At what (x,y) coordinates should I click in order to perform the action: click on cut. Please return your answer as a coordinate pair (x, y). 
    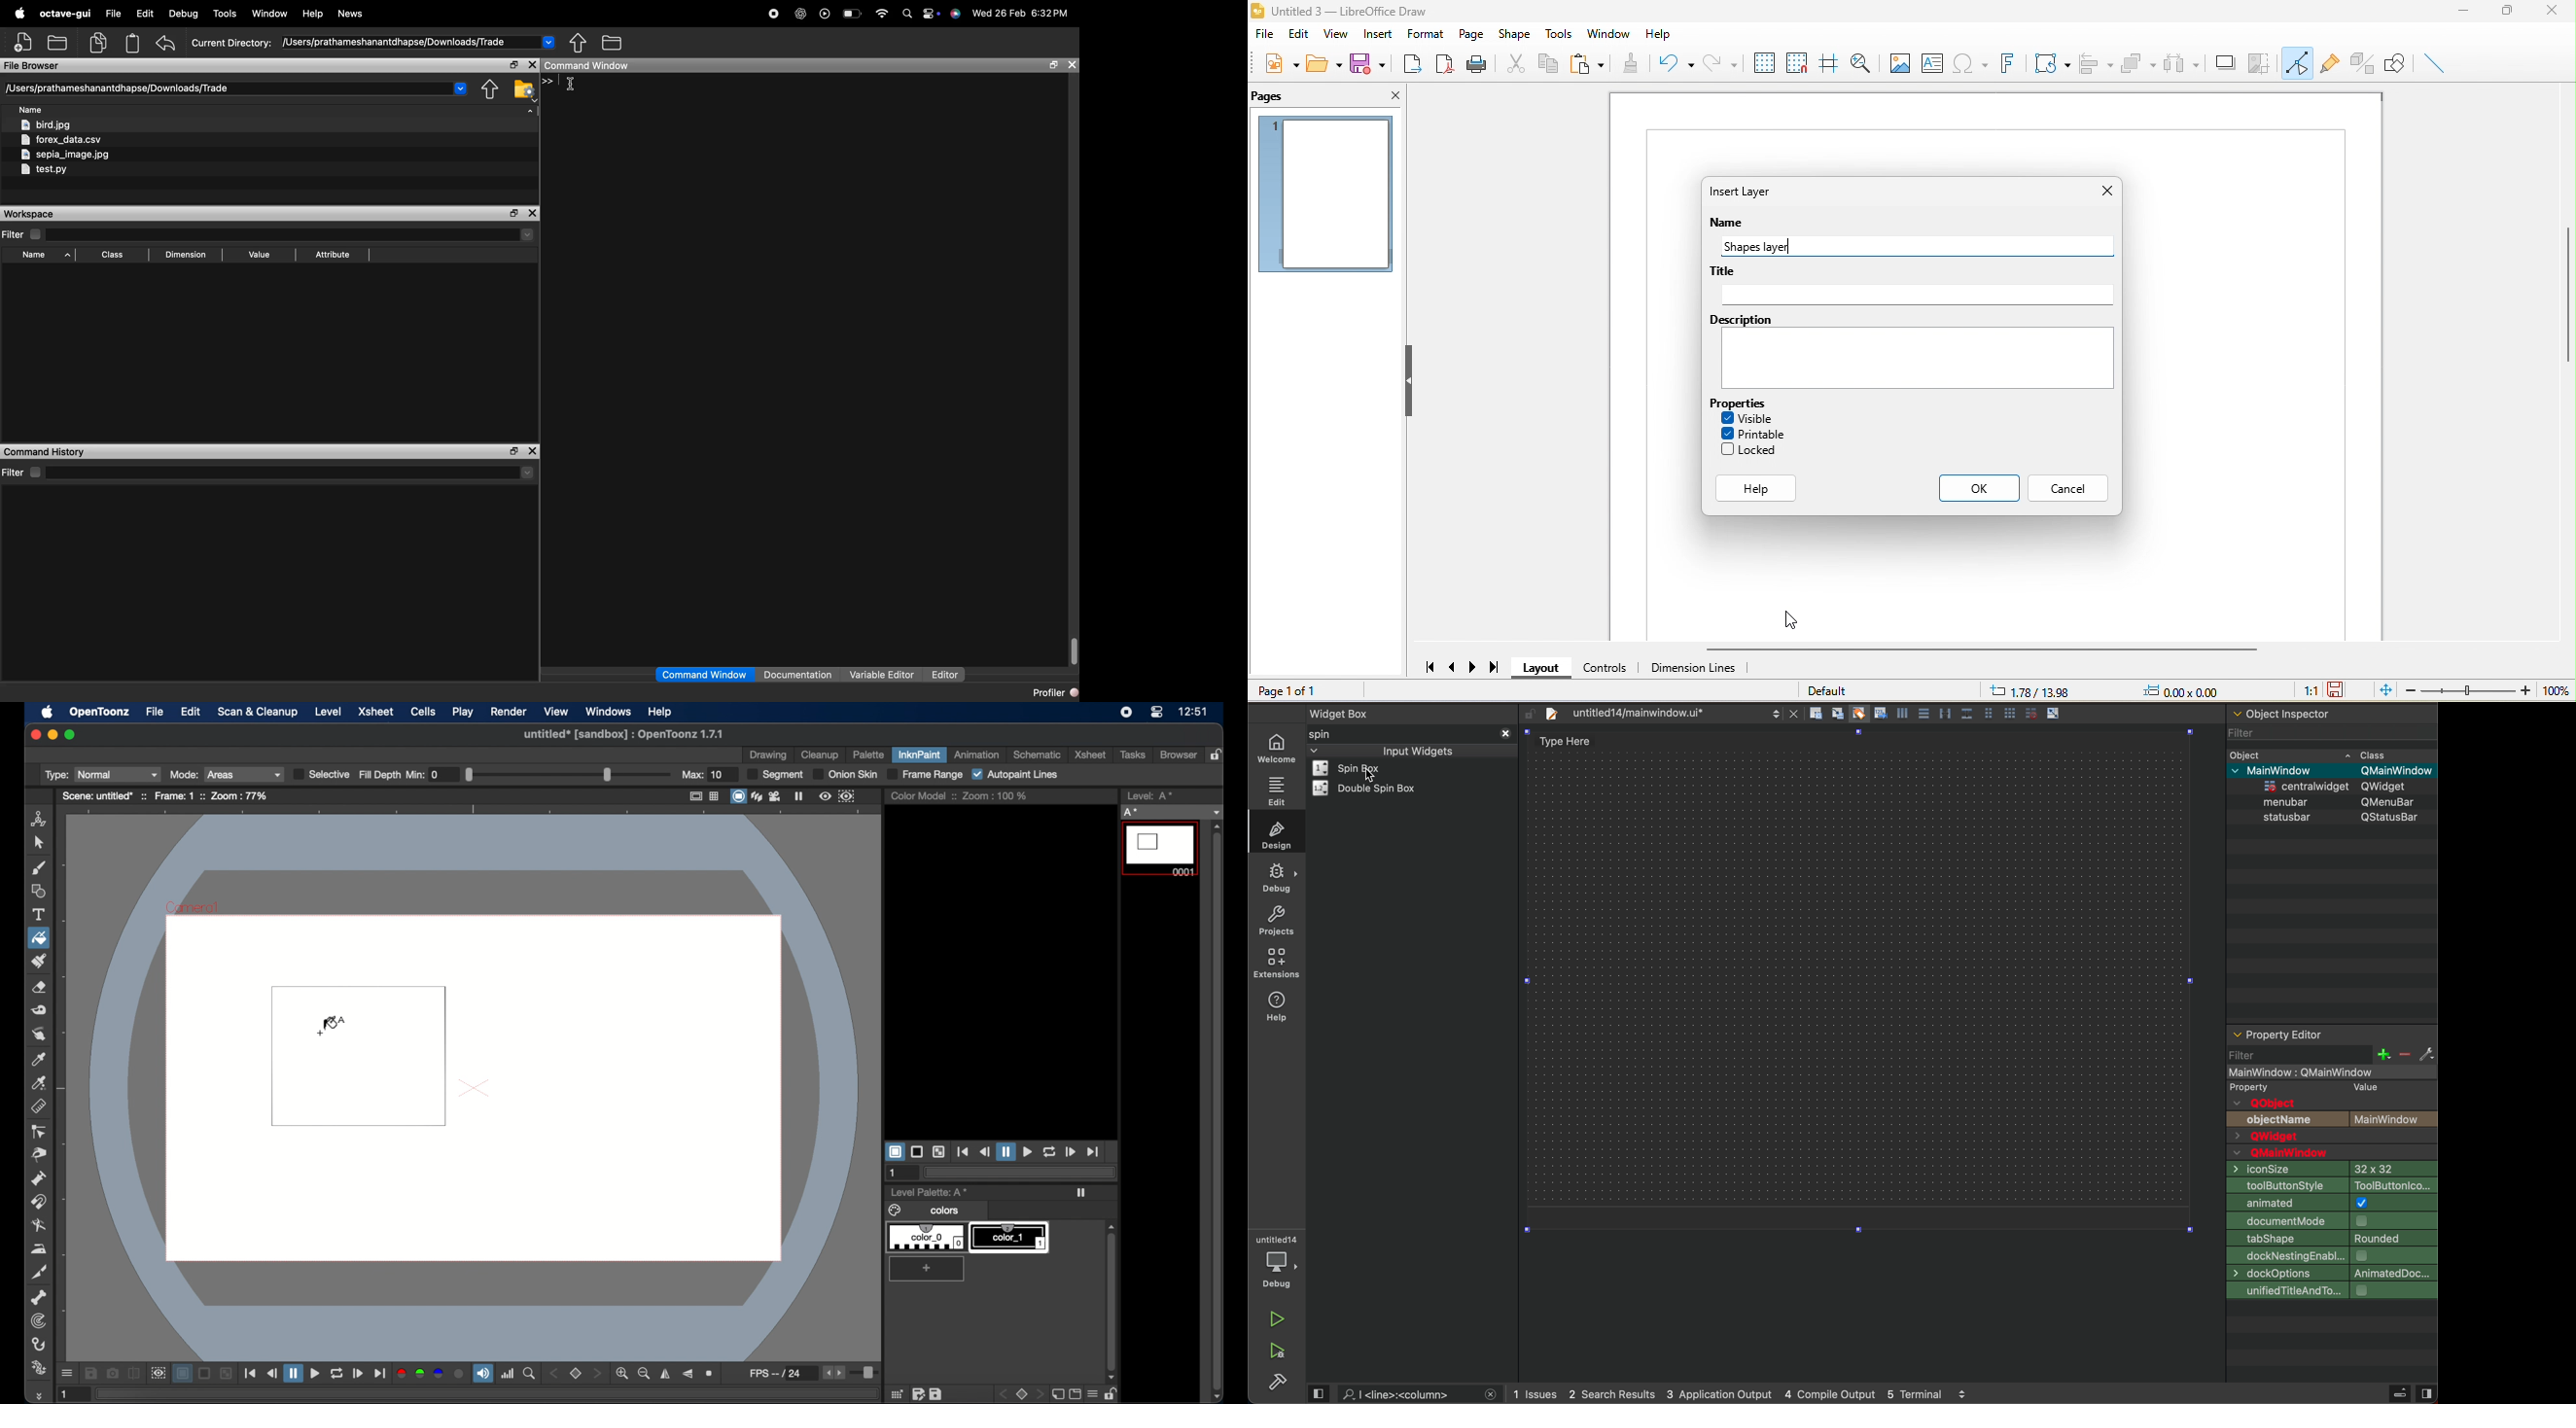
    Looking at the image, I should click on (1516, 63).